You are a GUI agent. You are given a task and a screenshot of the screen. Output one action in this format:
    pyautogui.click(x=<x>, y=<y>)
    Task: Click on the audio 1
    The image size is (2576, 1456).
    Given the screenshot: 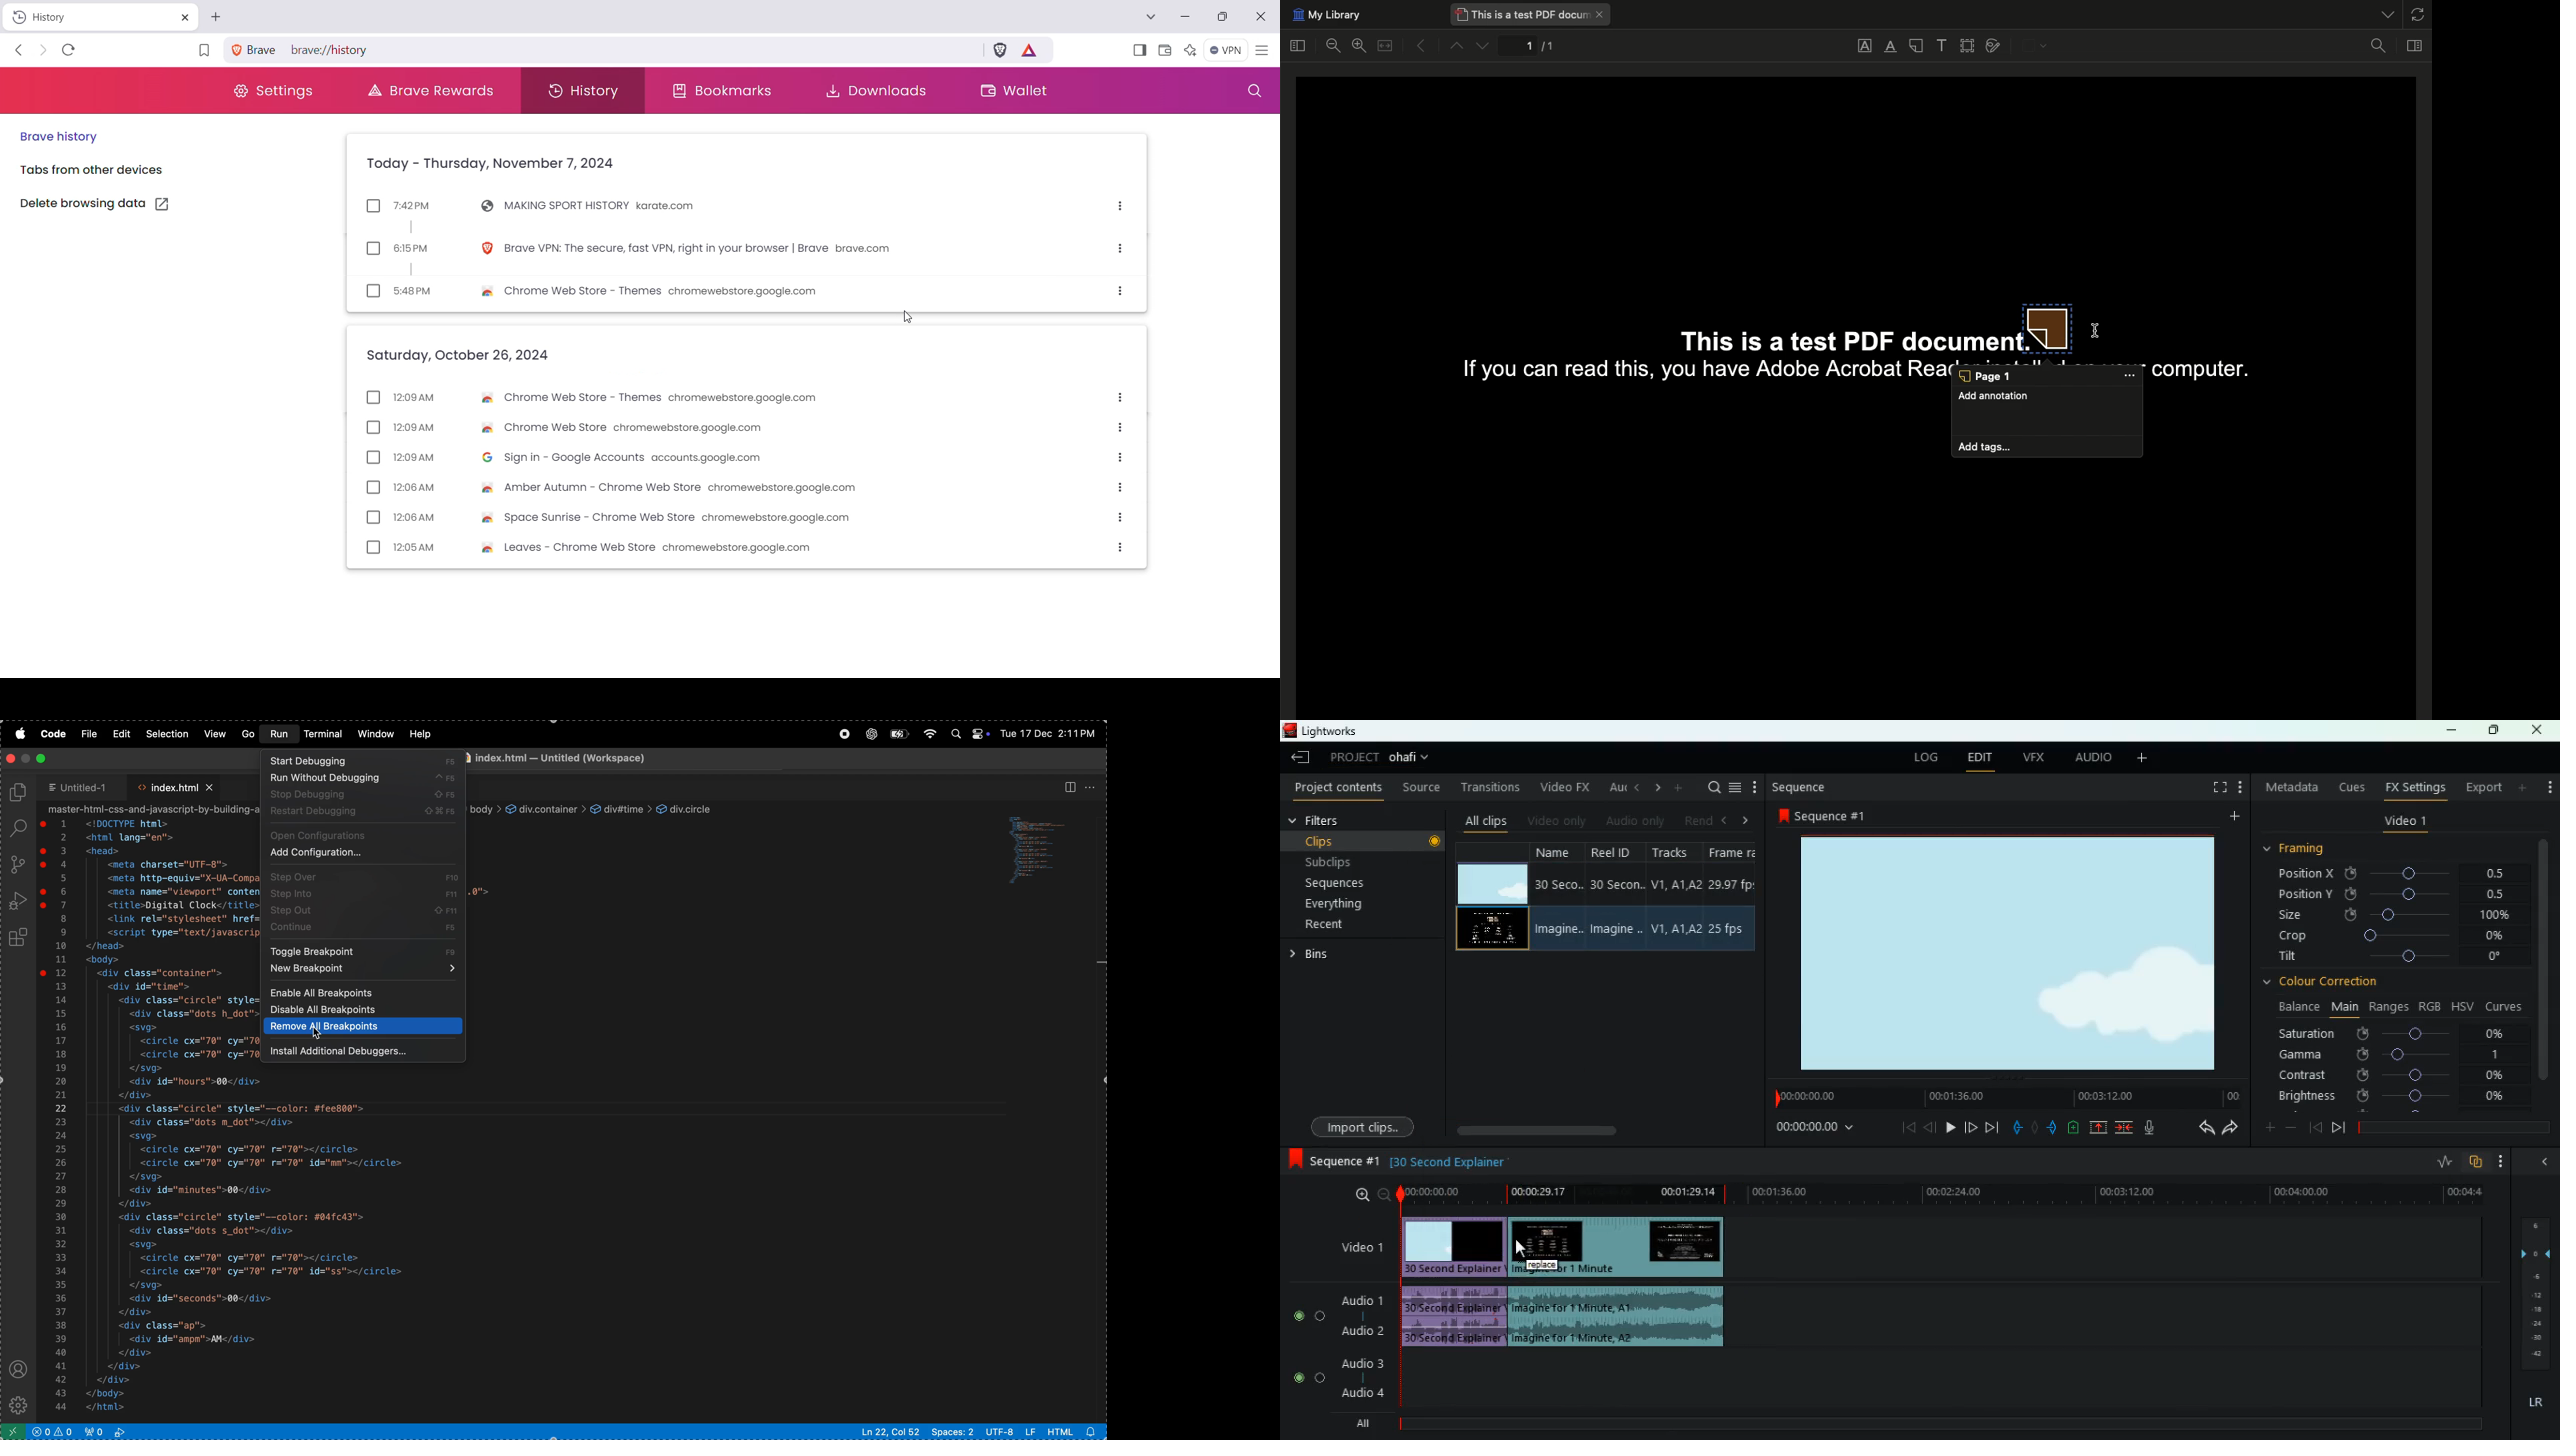 What is the action you would take?
    pyautogui.click(x=1365, y=1300)
    